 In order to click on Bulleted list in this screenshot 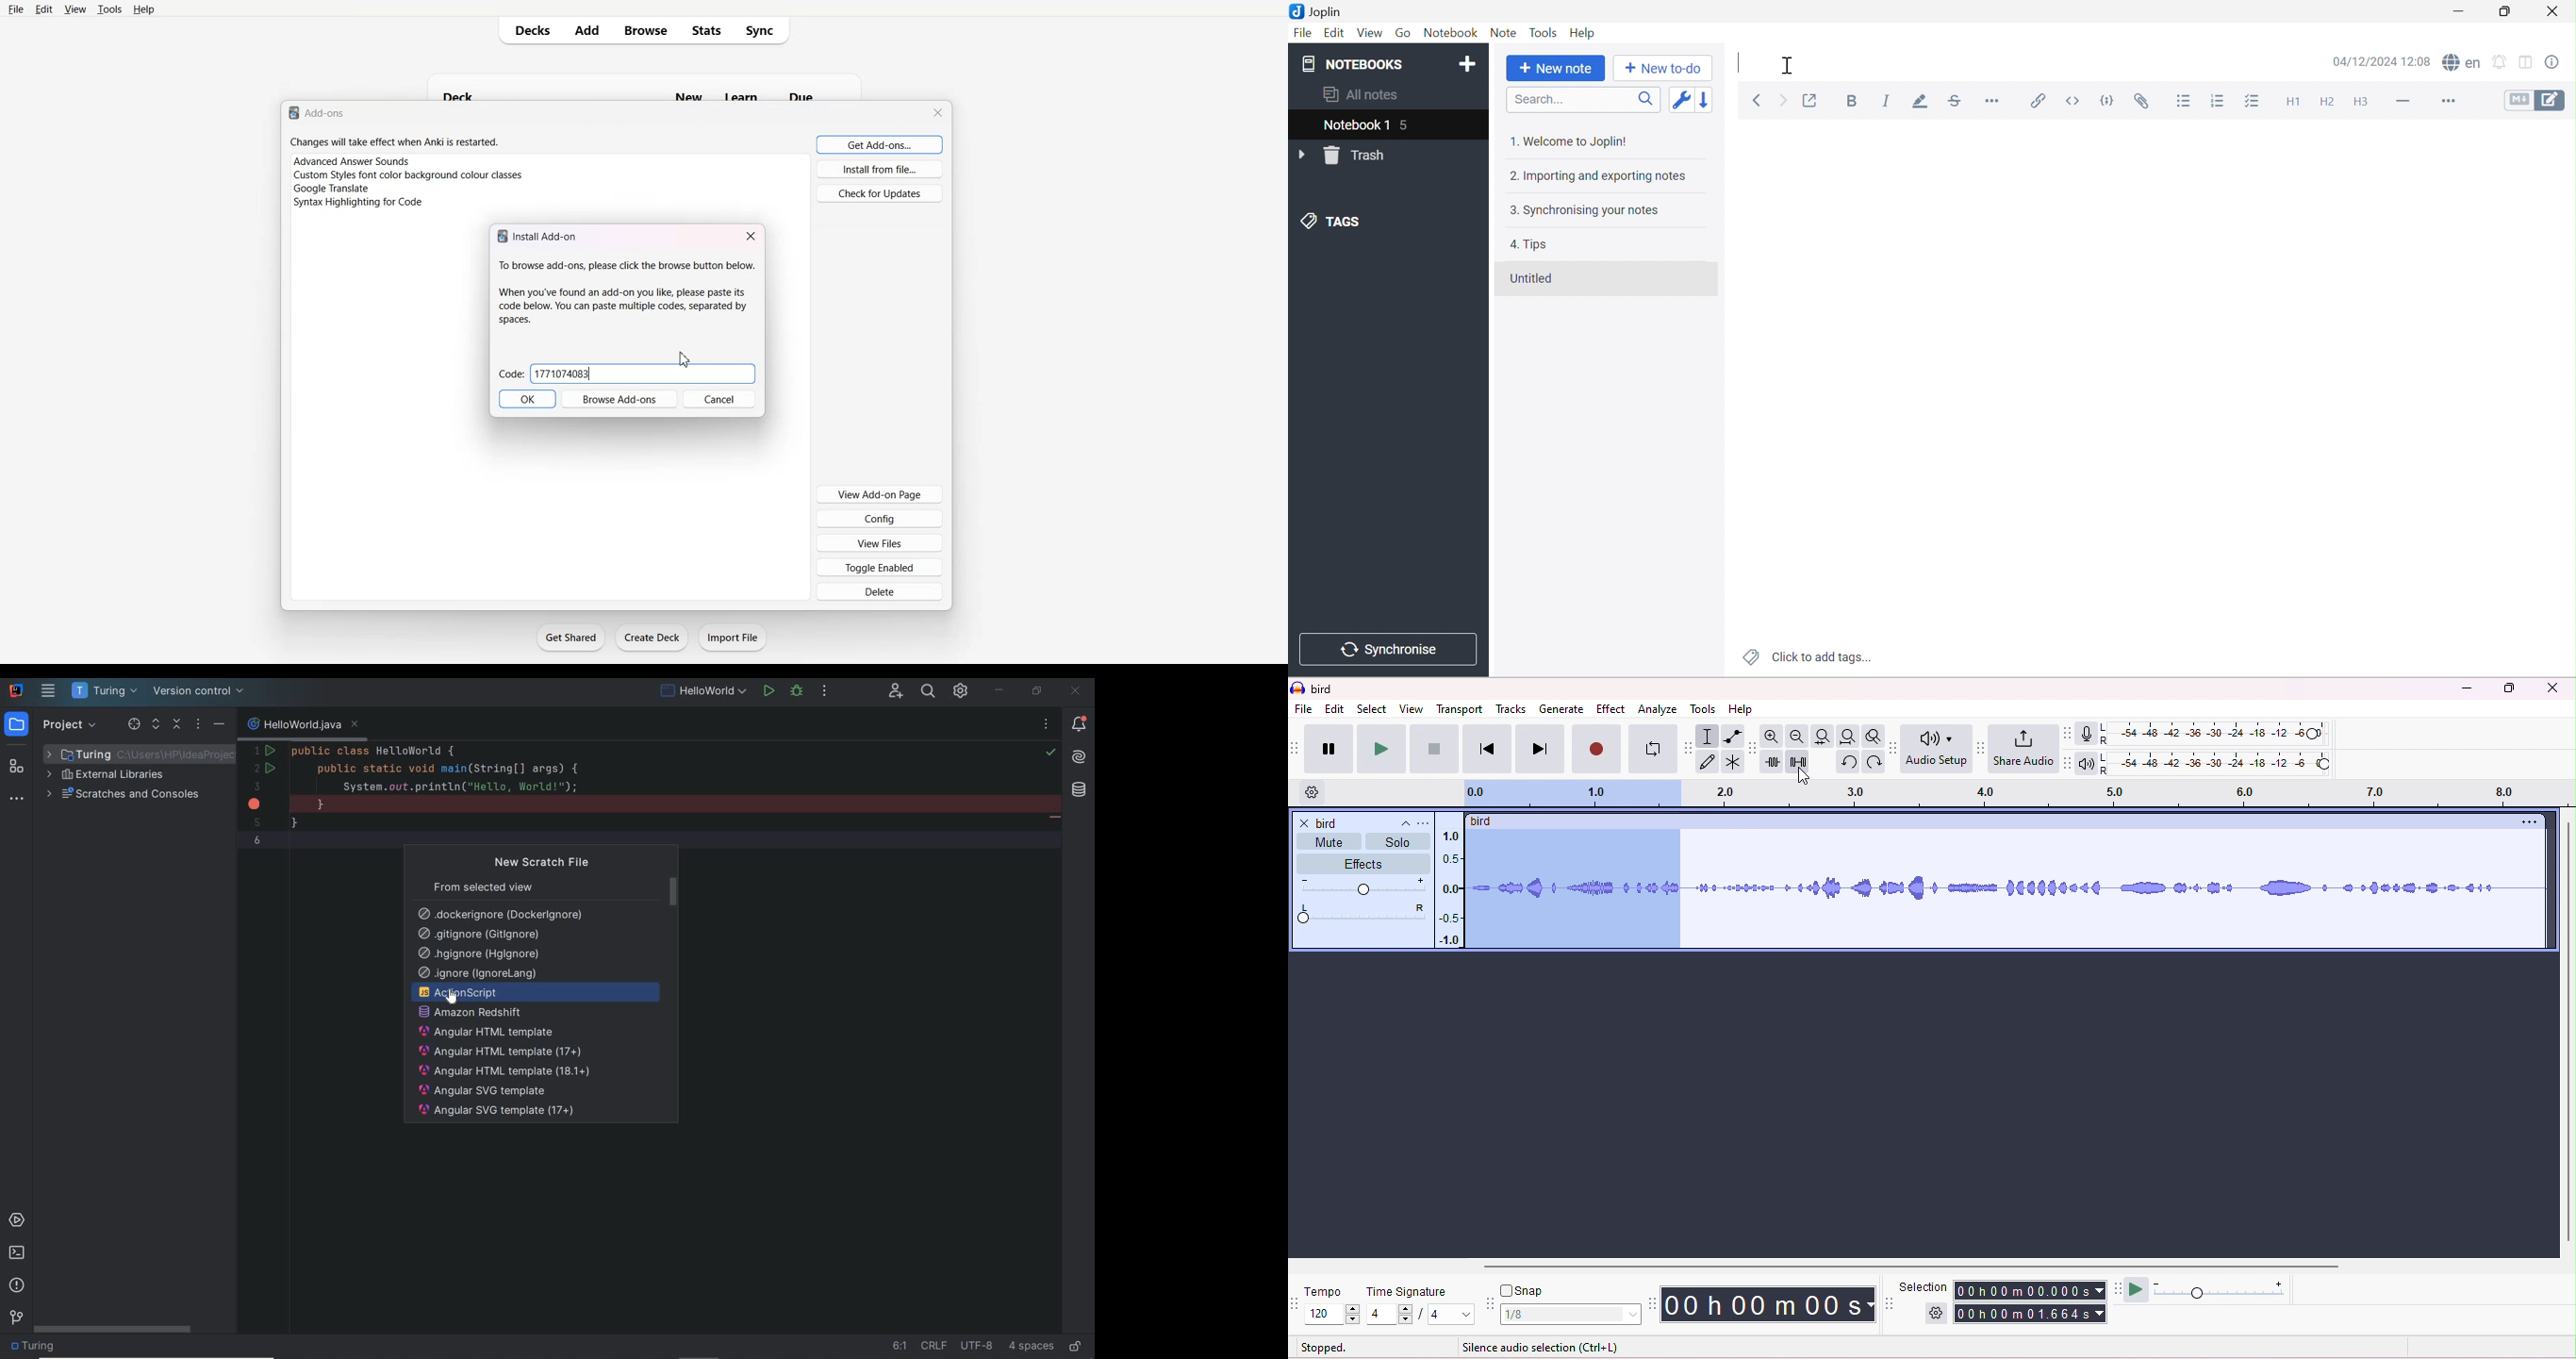, I will do `click(2184, 103)`.